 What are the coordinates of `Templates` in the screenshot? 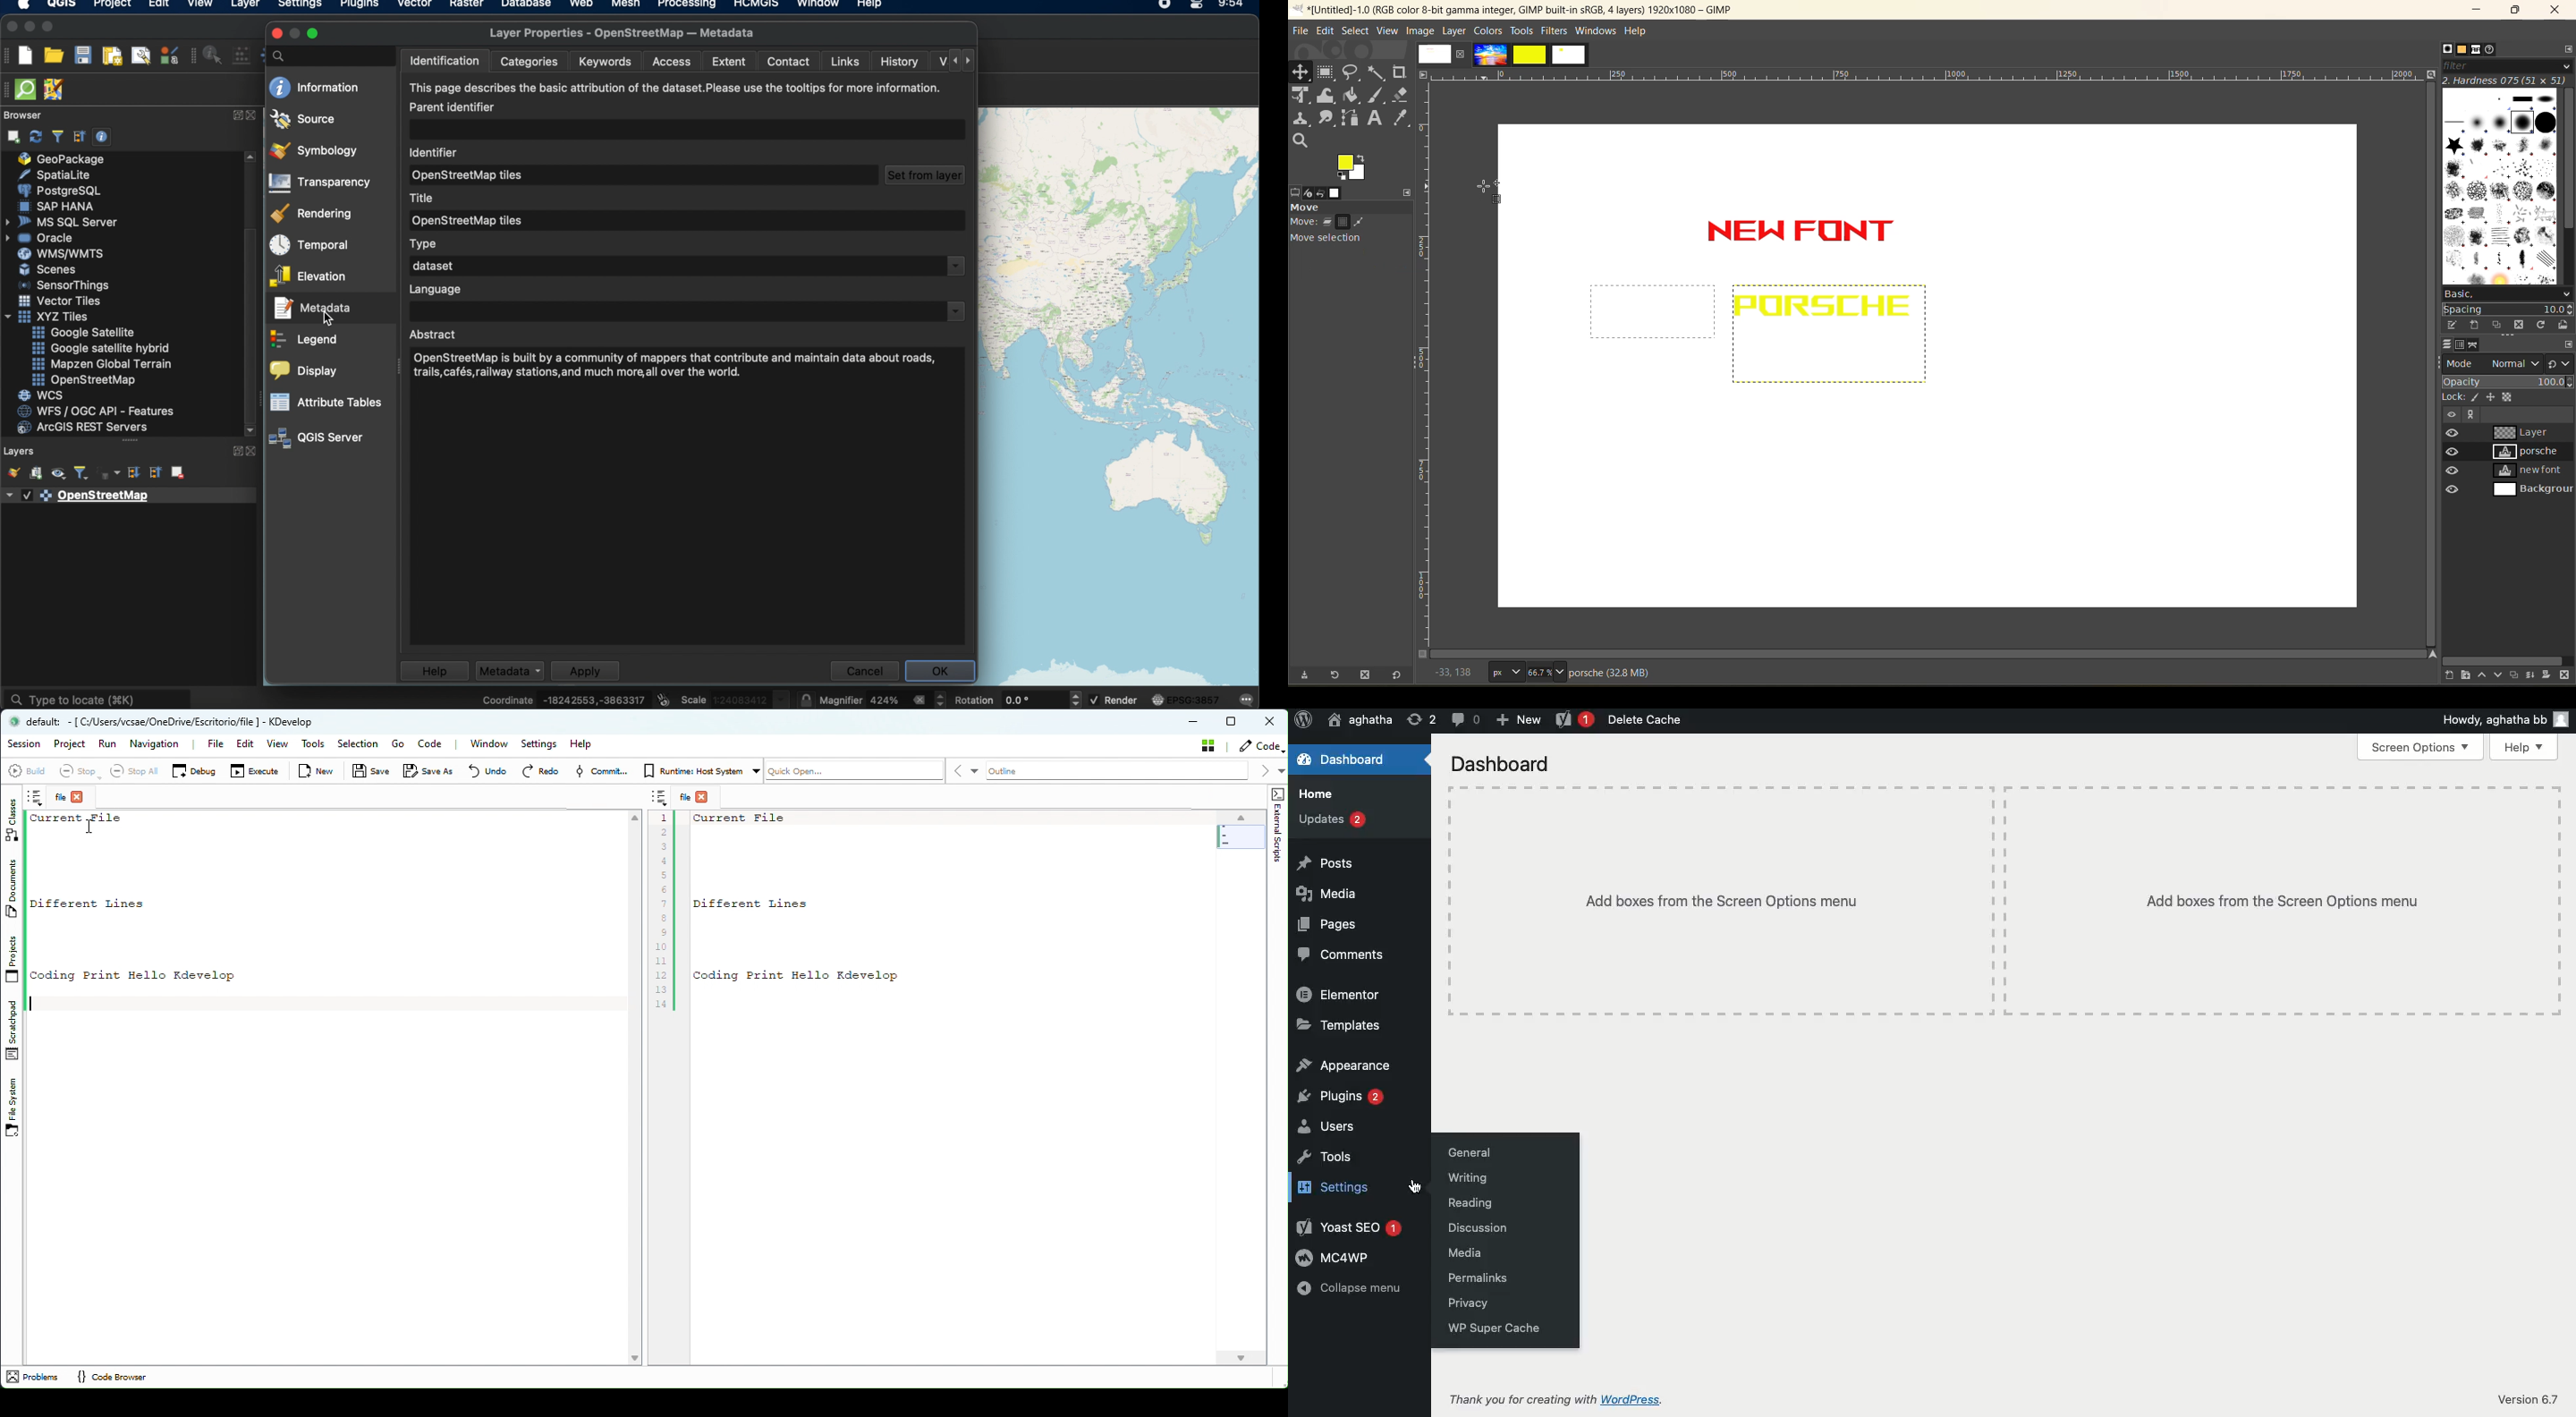 It's located at (1335, 1025).